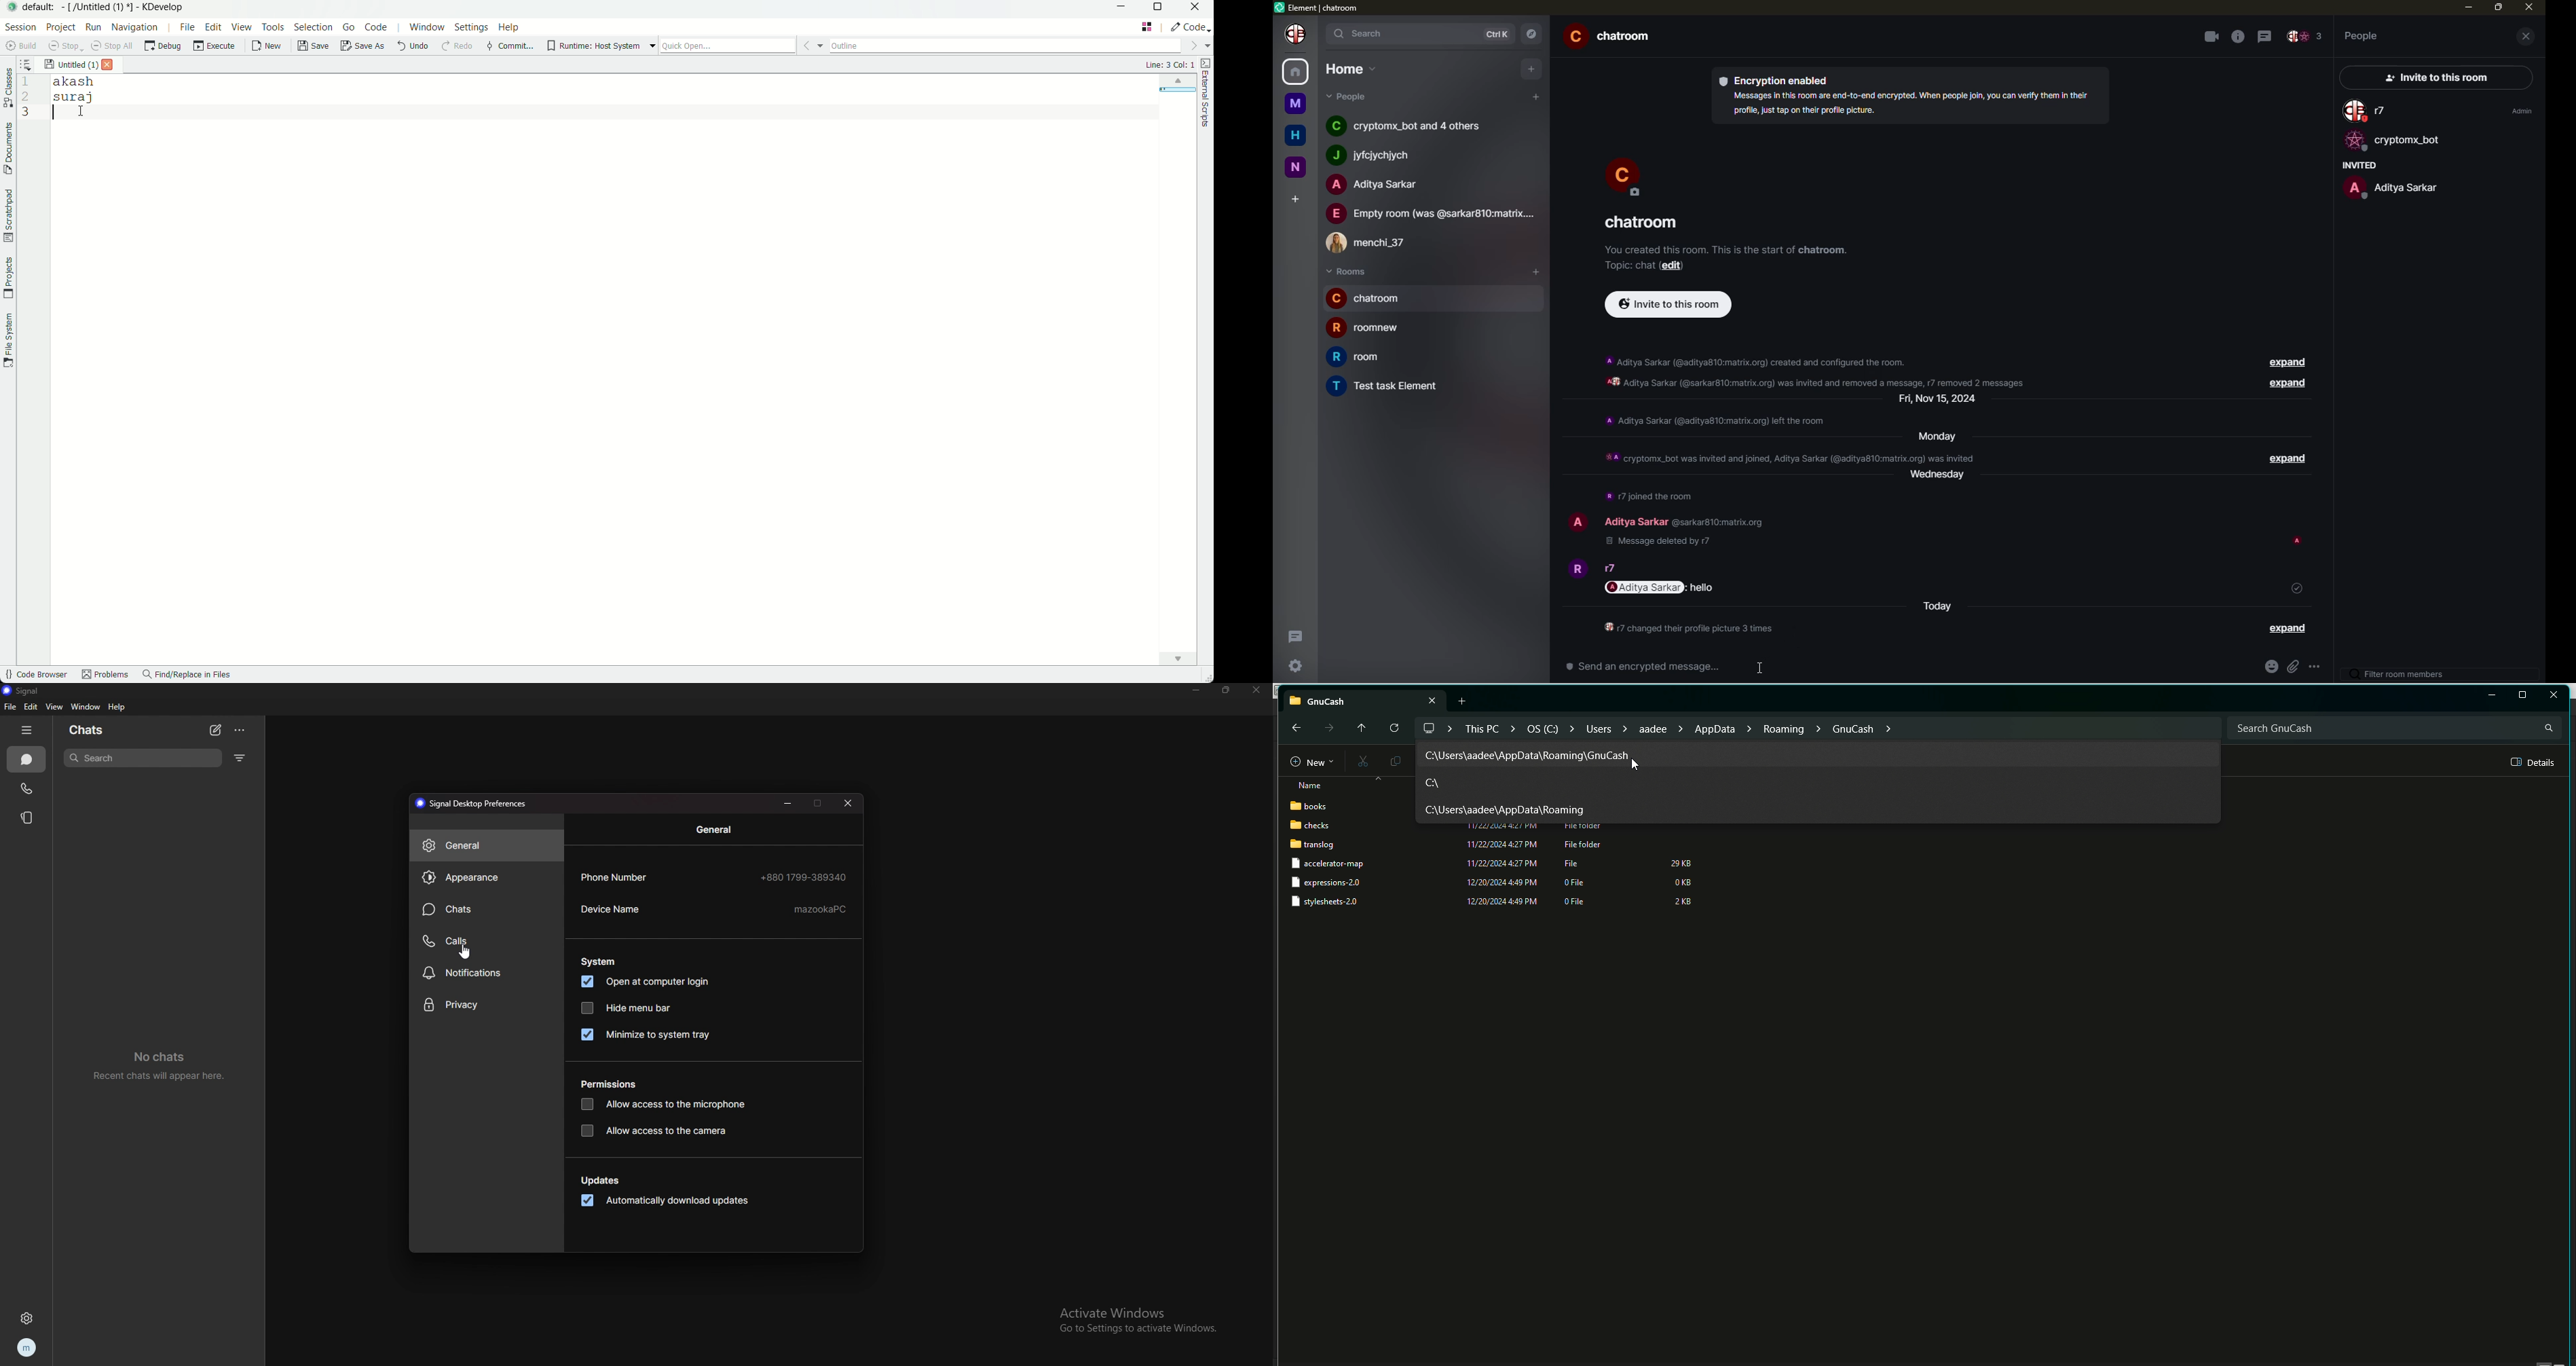 The image size is (2576, 1372). Describe the element at coordinates (30, 708) in the screenshot. I see `edit` at that location.